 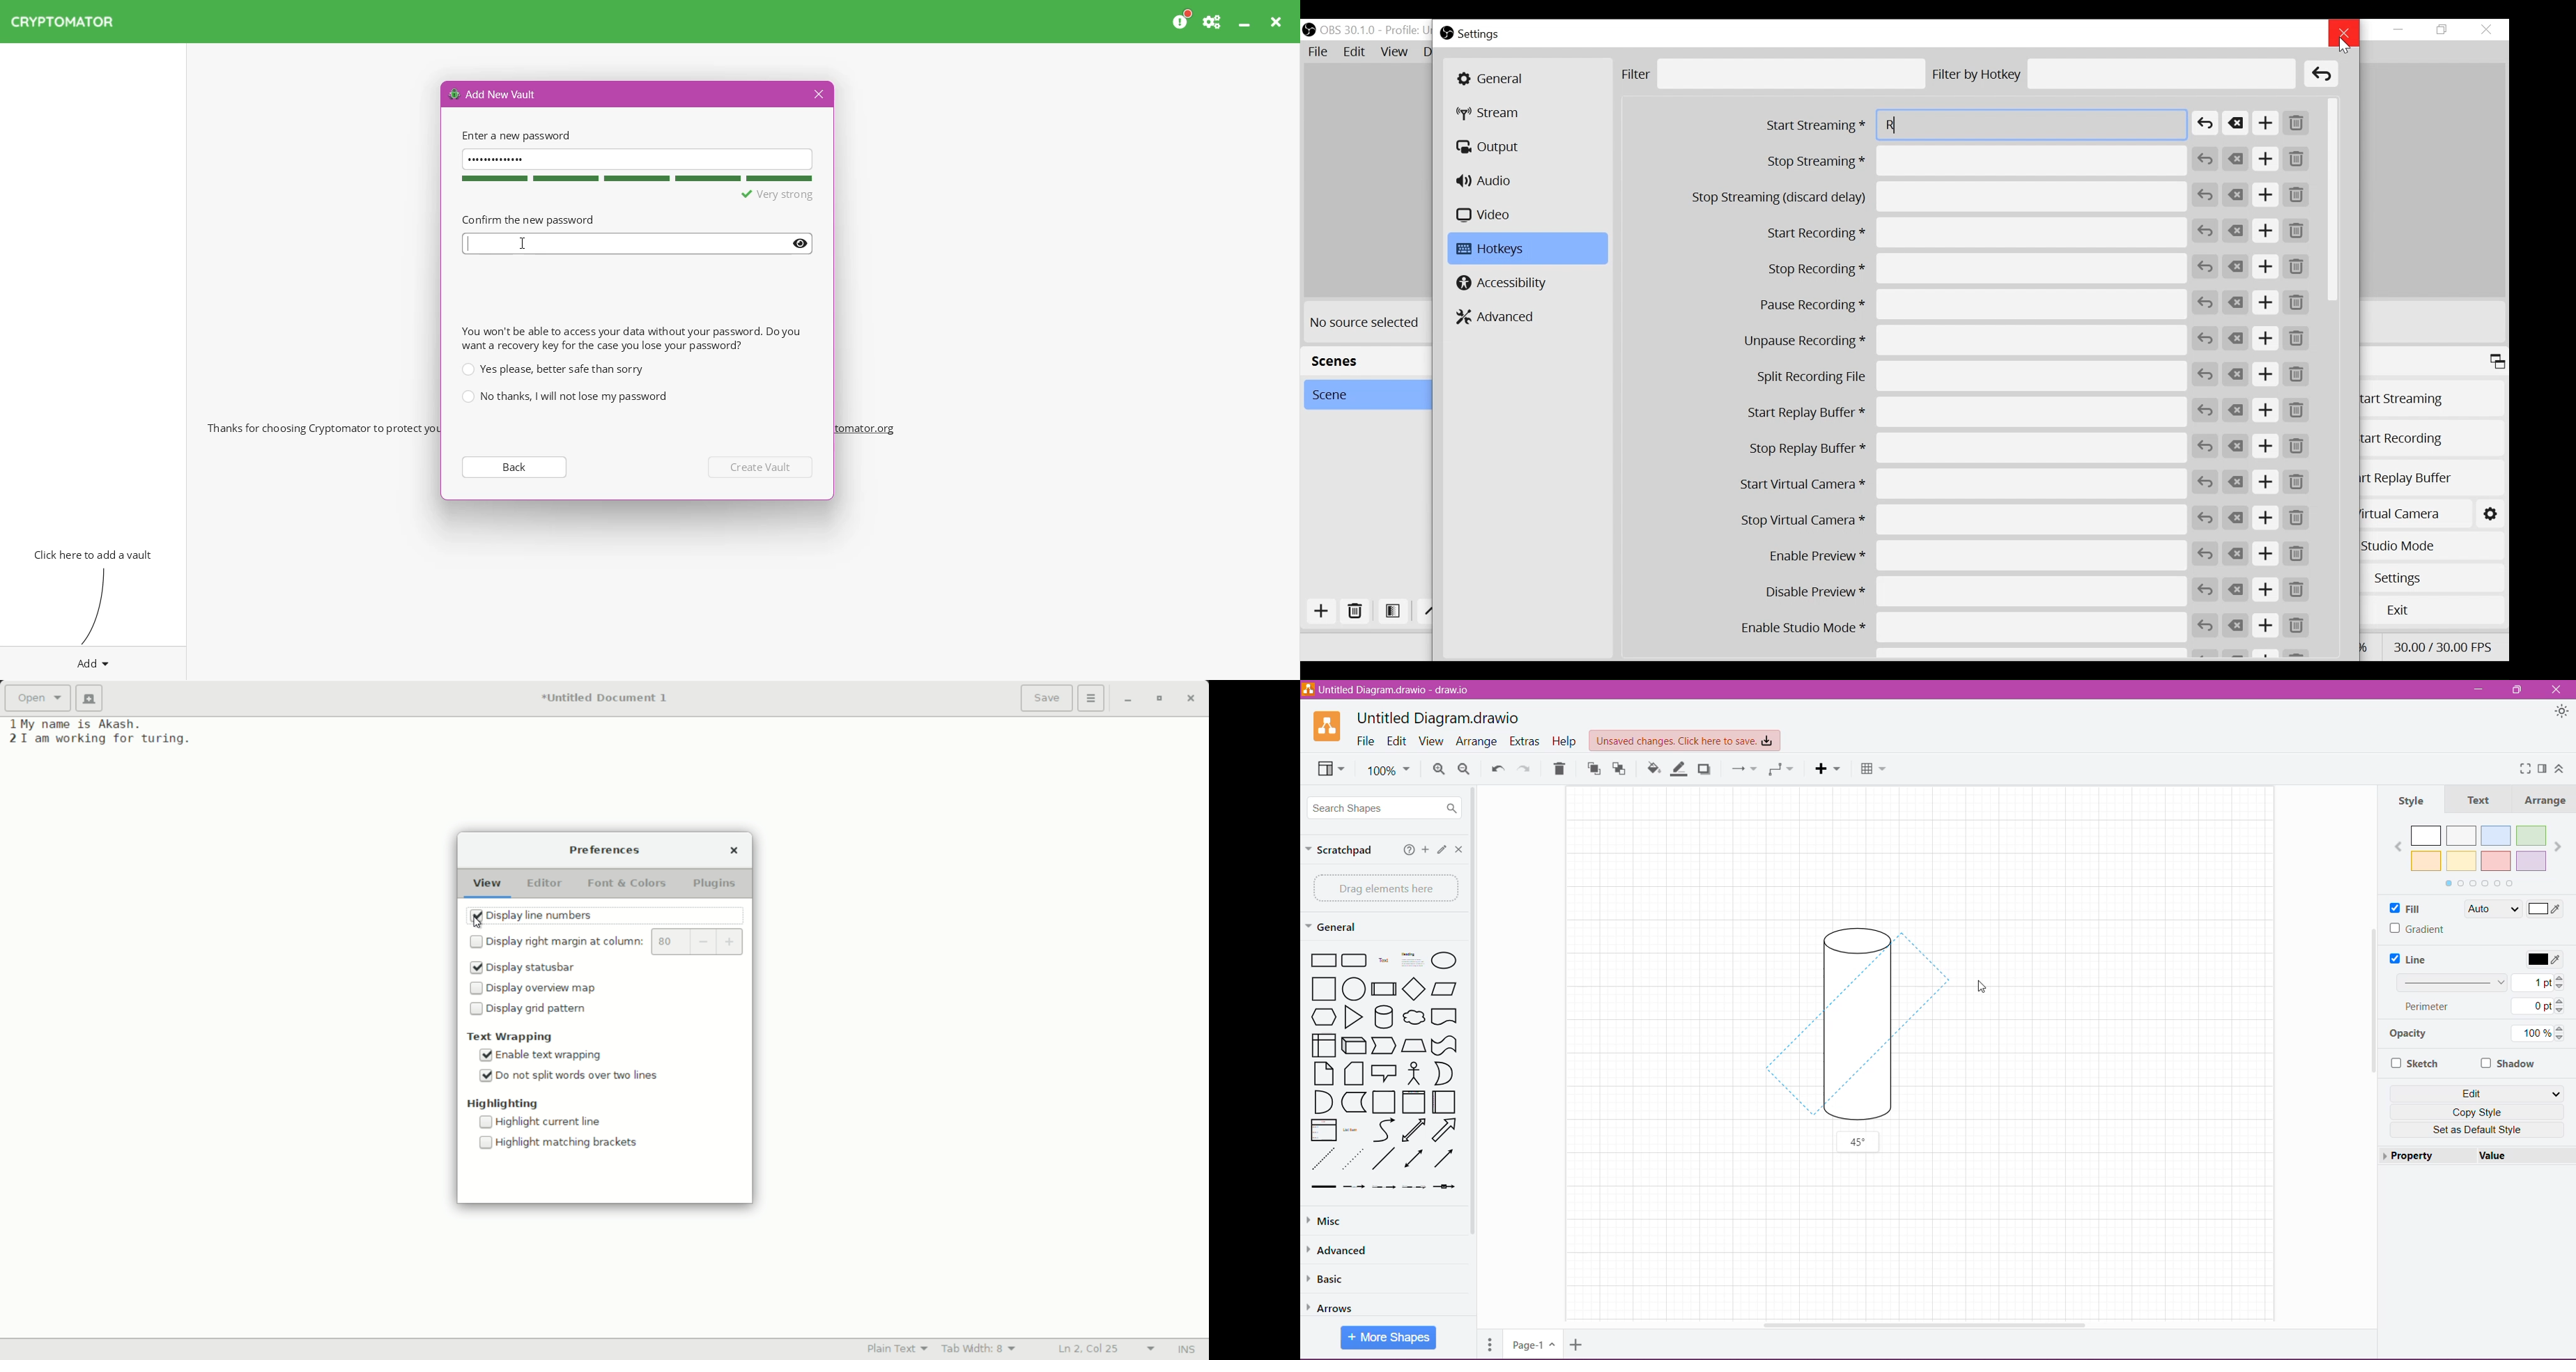 I want to click on checkbox, so click(x=477, y=941).